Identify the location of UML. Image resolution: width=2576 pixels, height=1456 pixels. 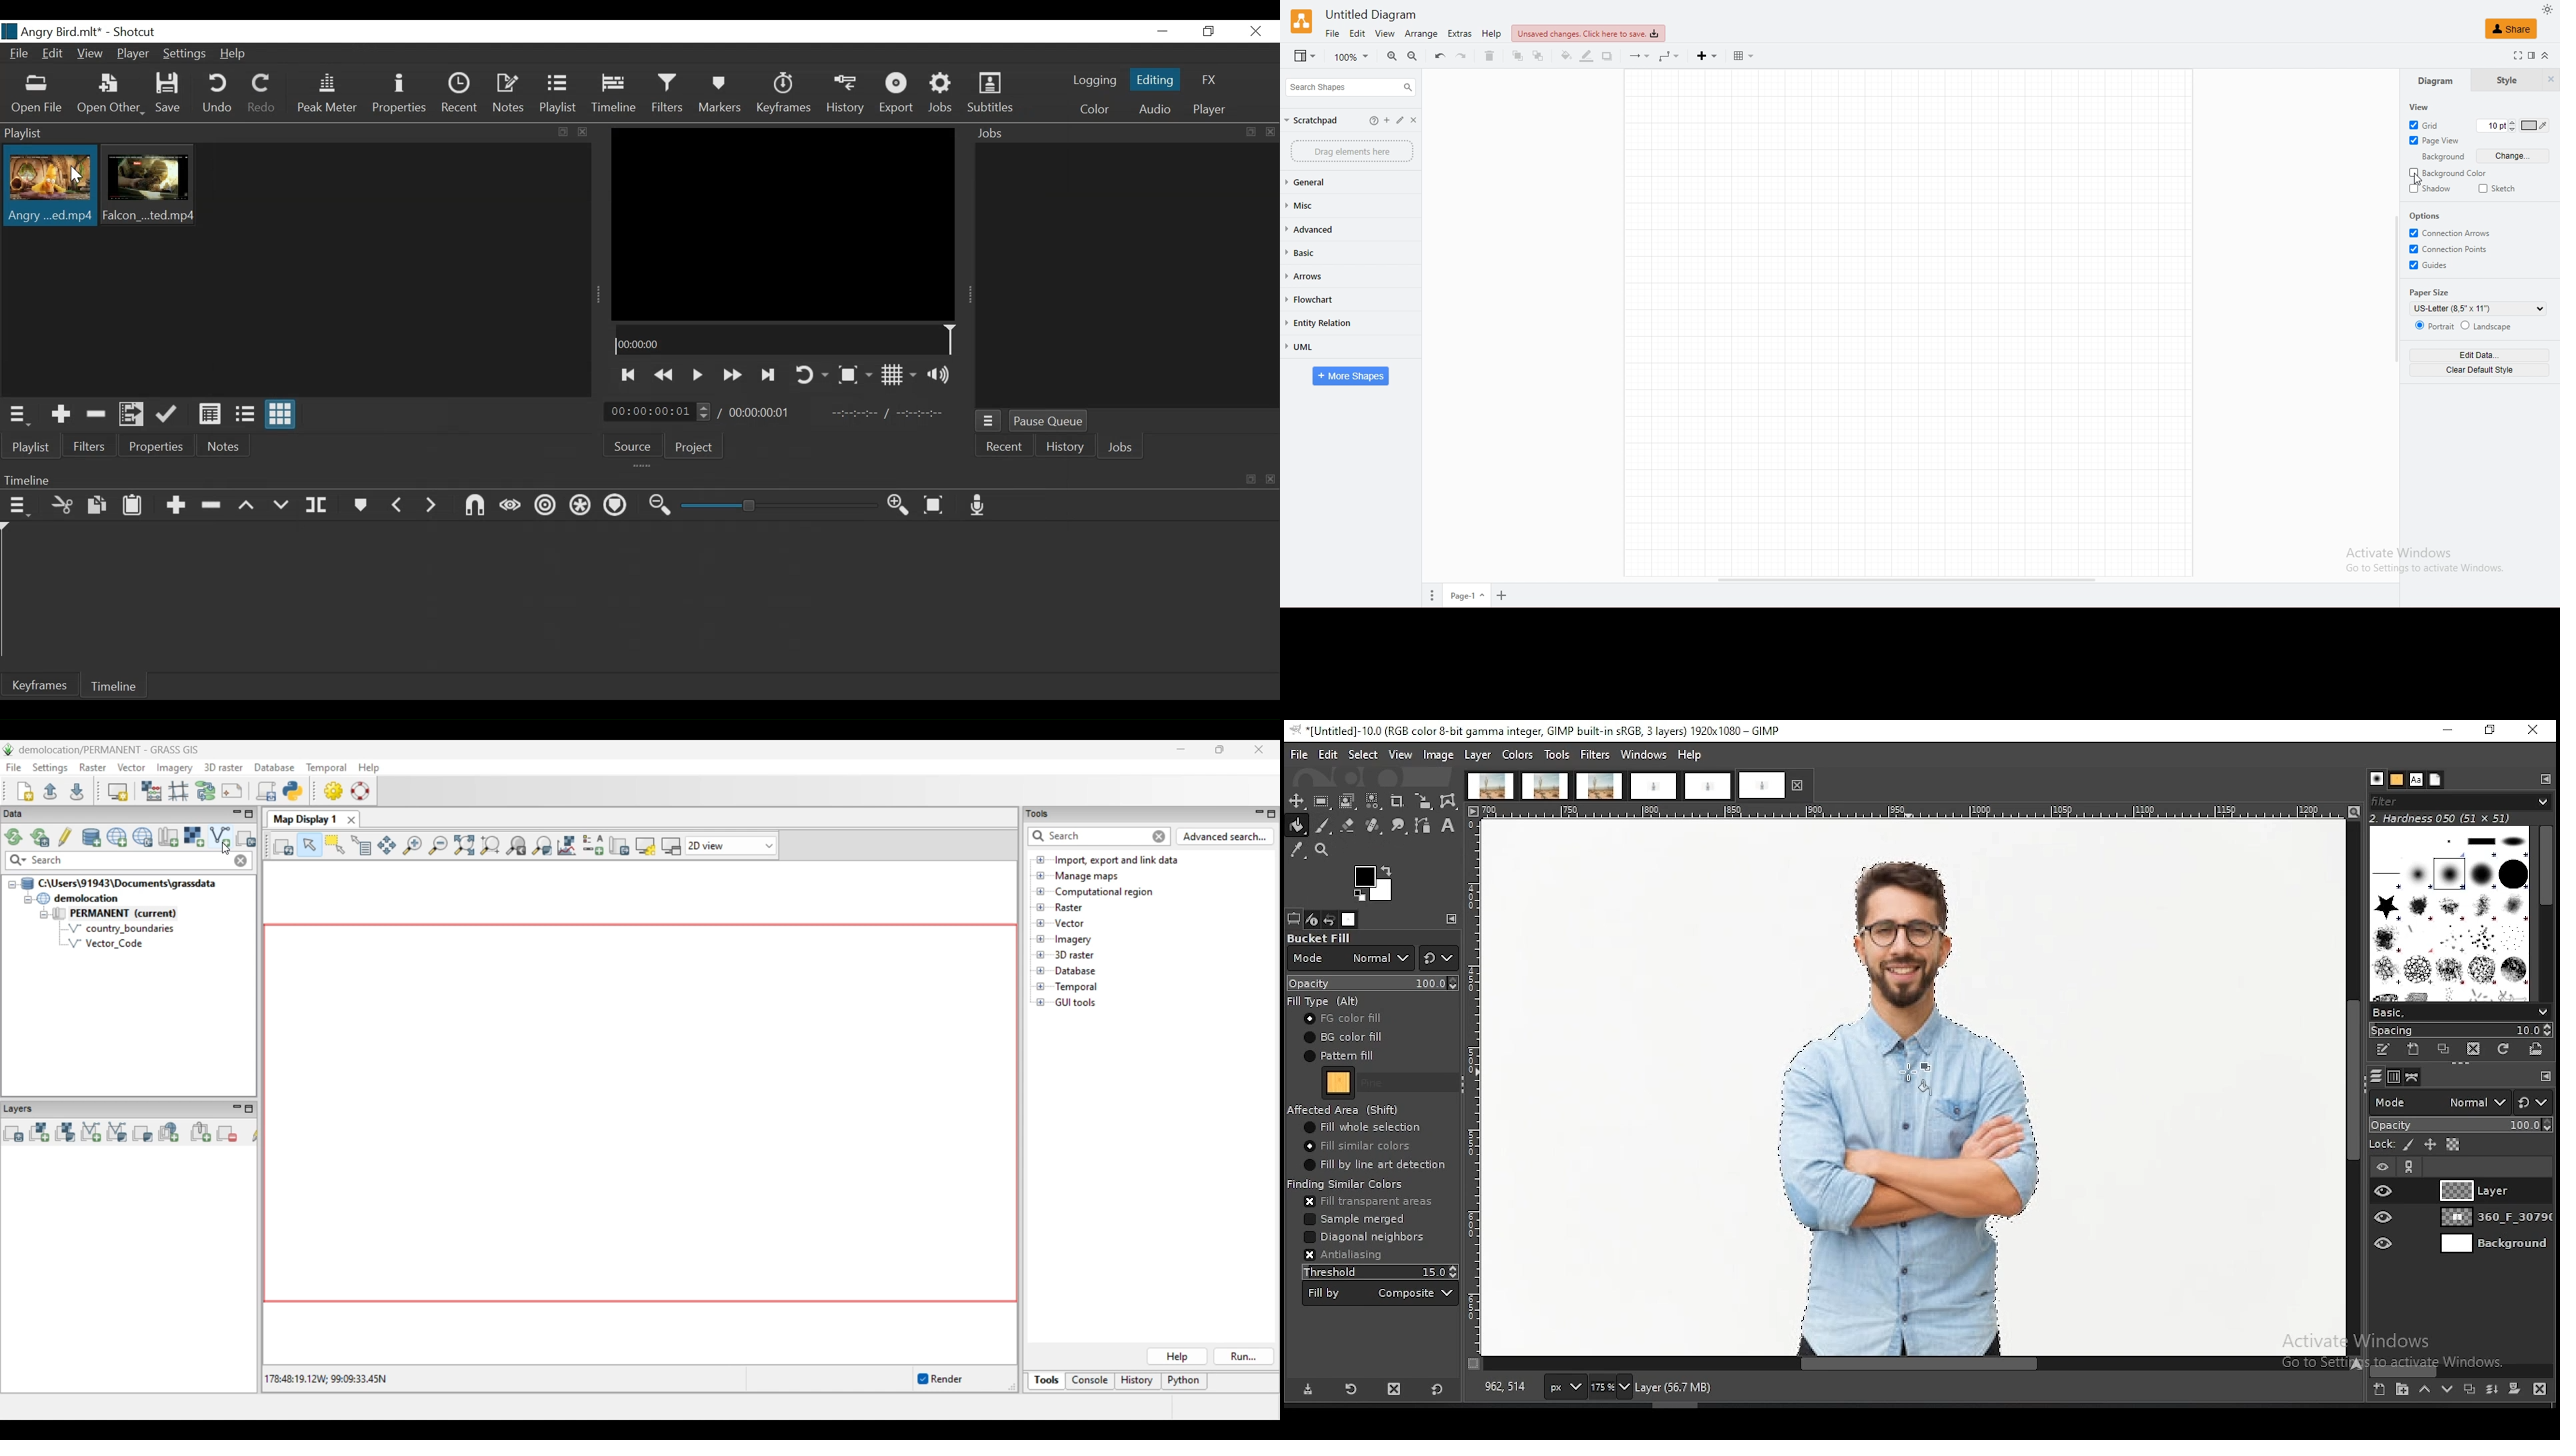
(1334, 347).